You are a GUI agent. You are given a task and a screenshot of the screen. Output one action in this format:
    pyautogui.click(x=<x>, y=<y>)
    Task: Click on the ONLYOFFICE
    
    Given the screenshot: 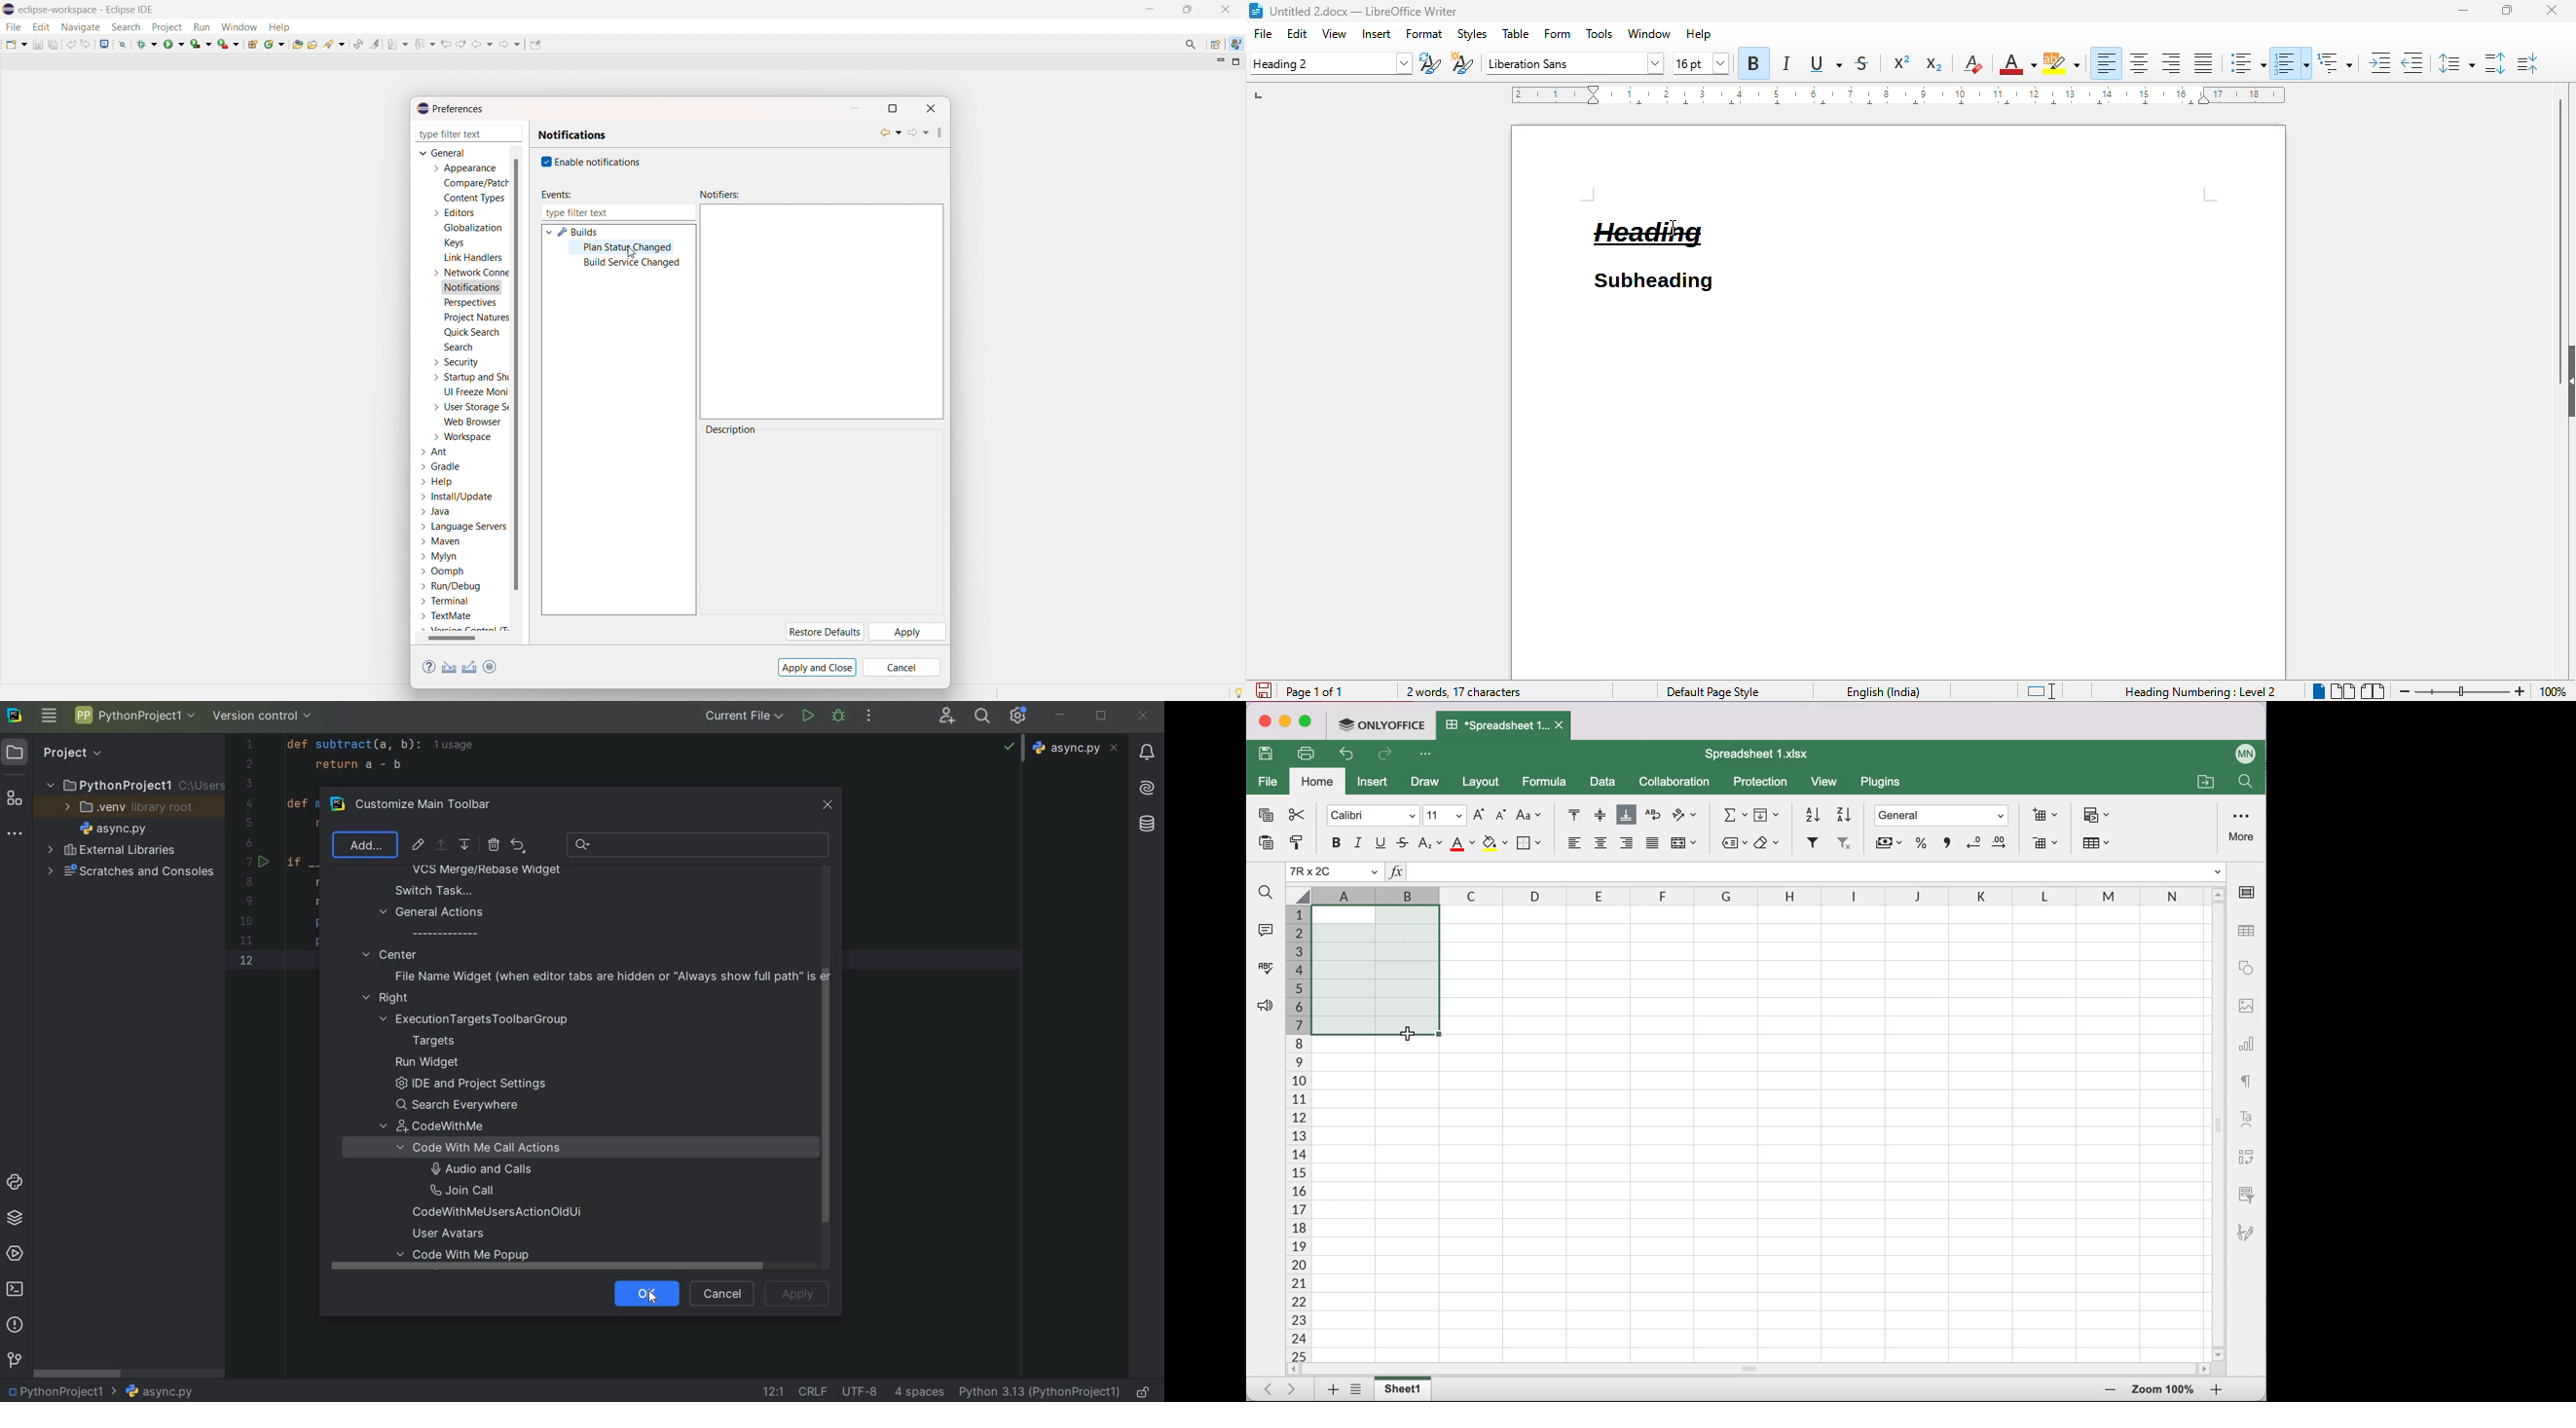 What is the action you would take?
    pyautogui.click(x=1385, y=724)
    